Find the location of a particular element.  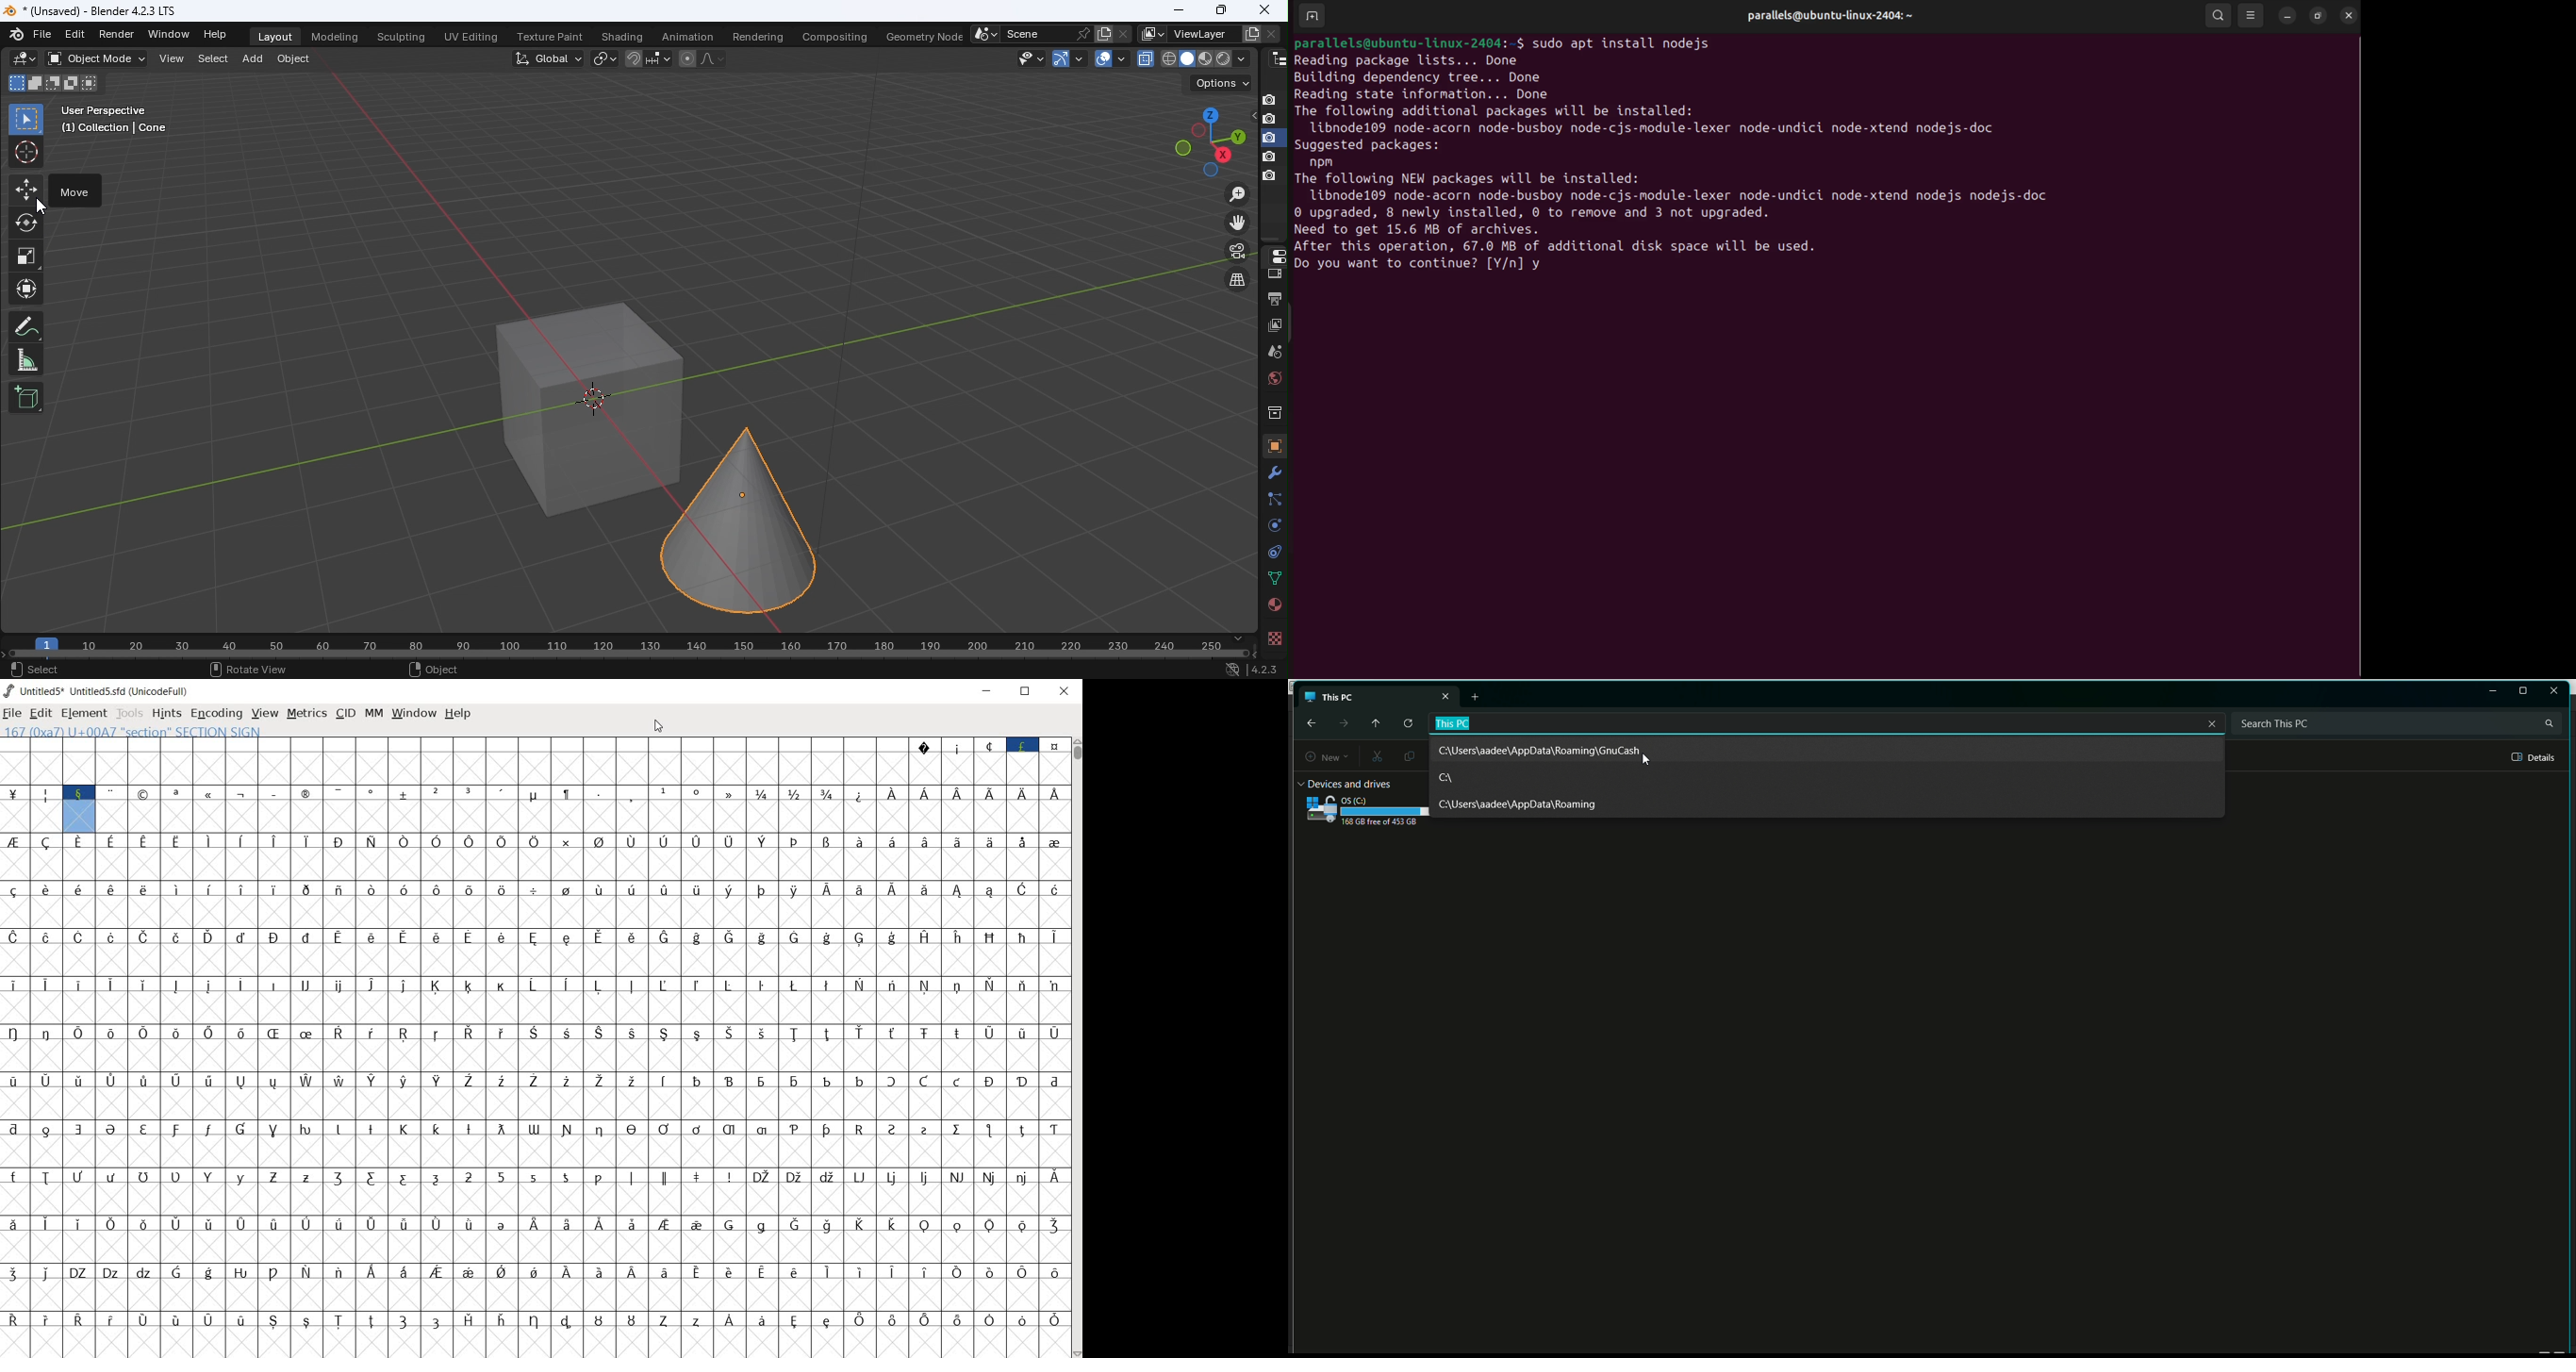

numbers is located at coordinates (518, 1192).